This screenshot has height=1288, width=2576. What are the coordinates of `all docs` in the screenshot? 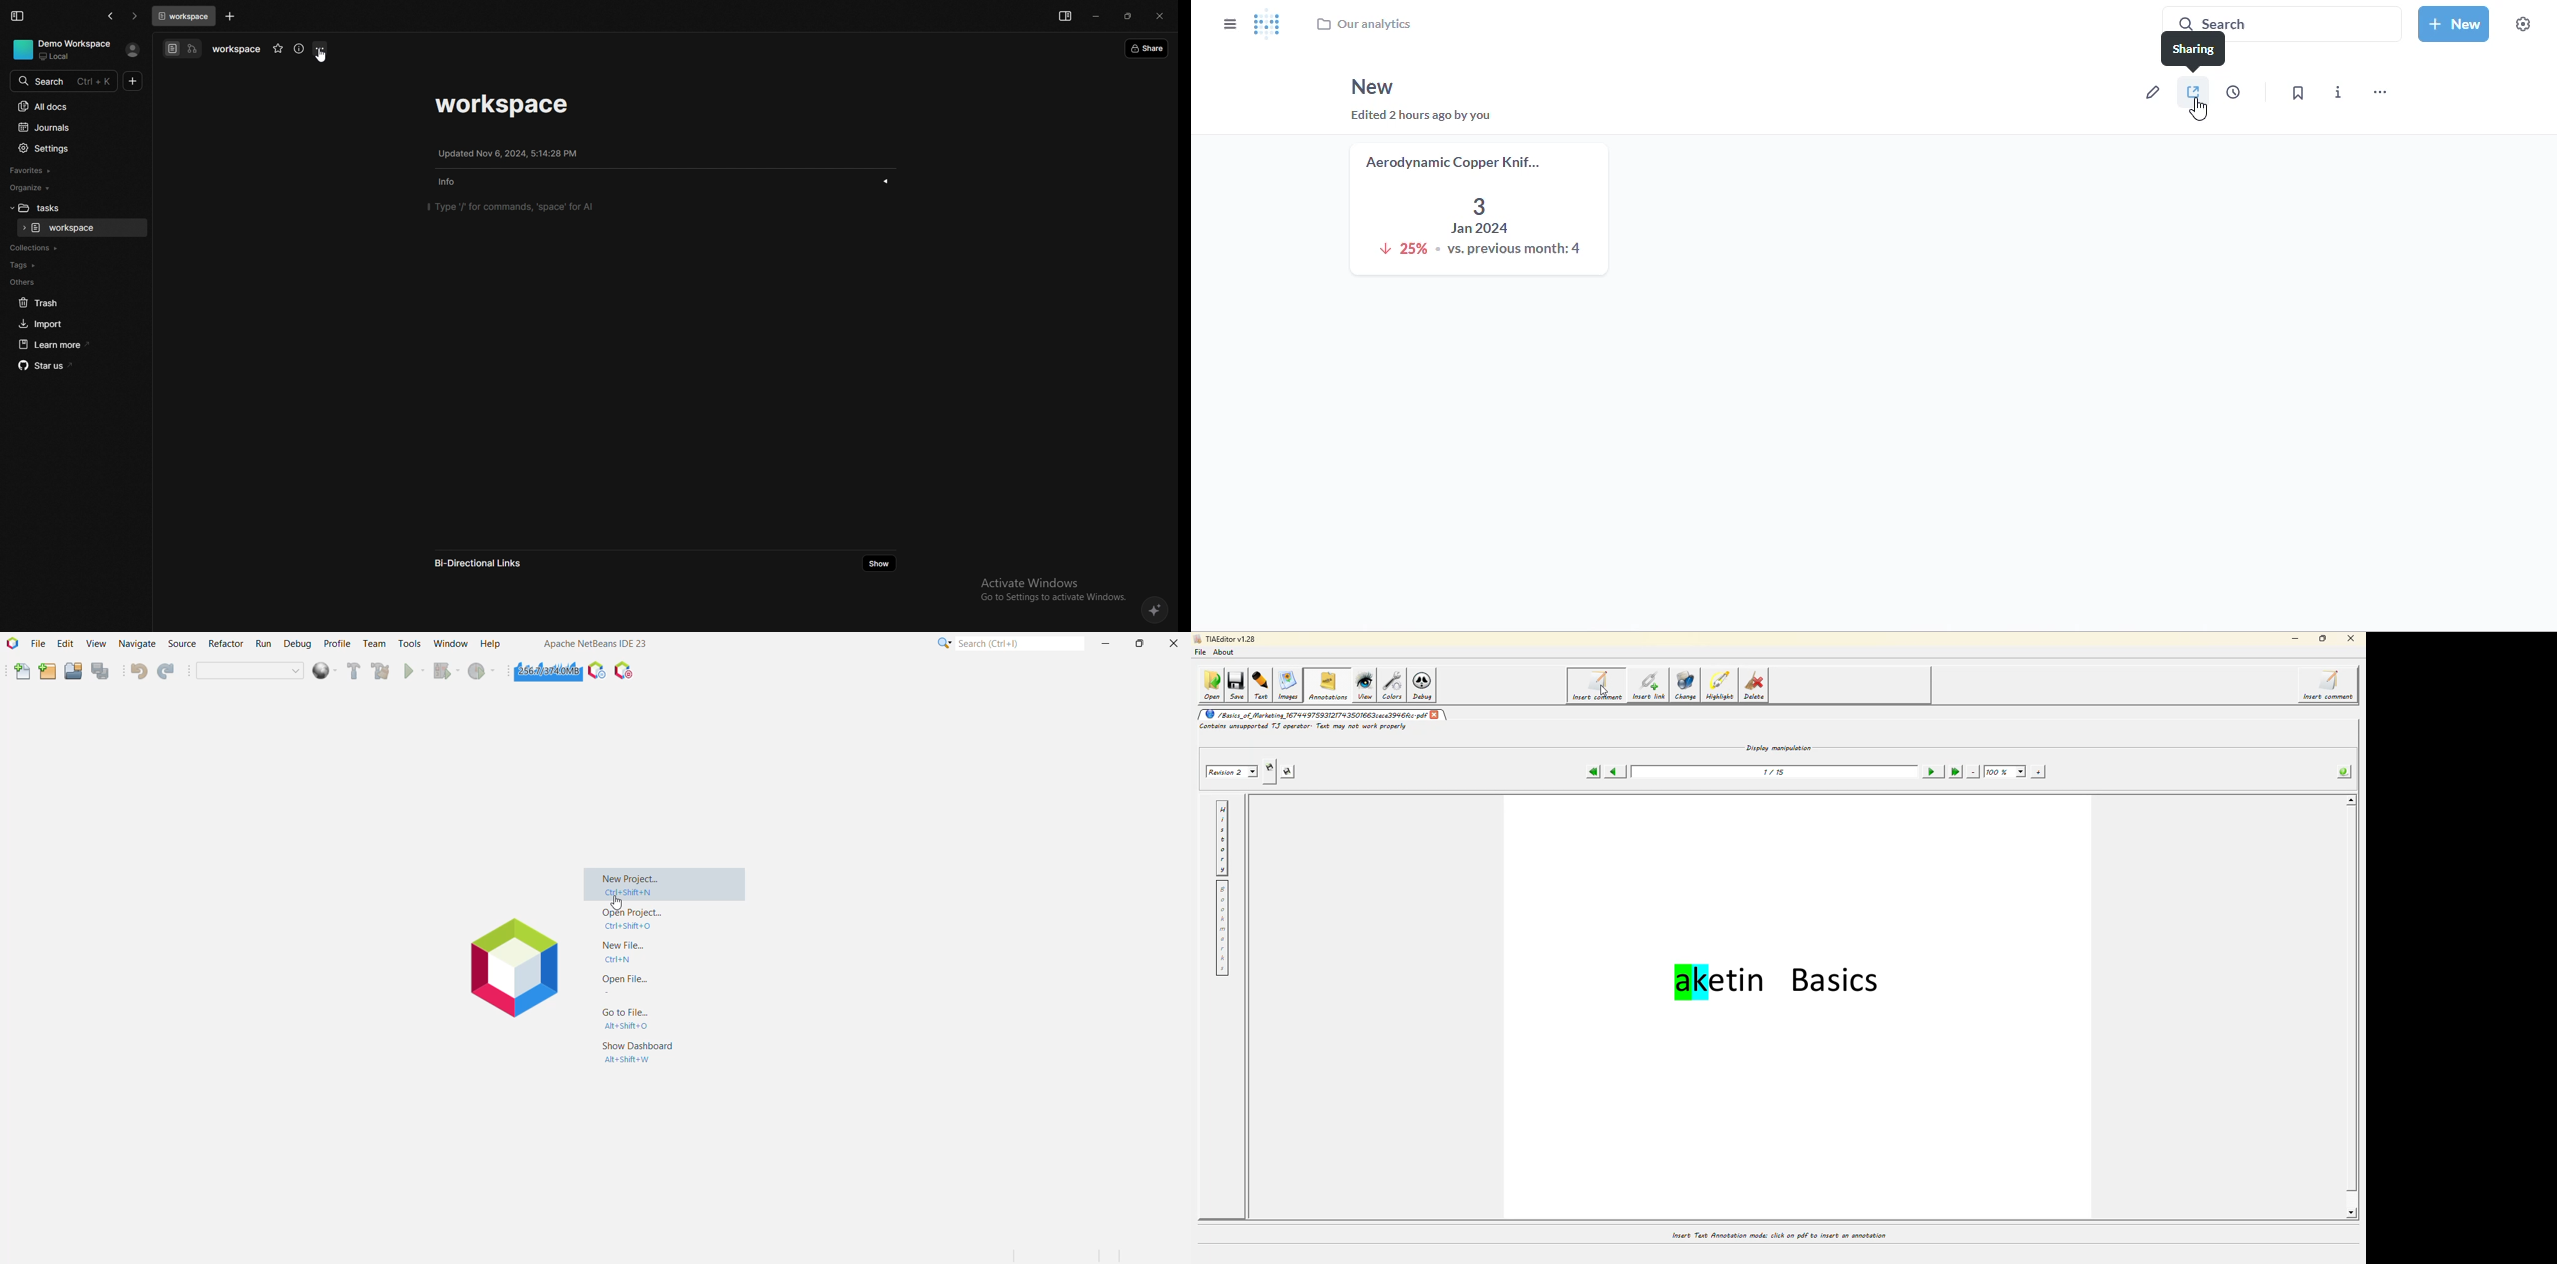 It's located at (70, 106).